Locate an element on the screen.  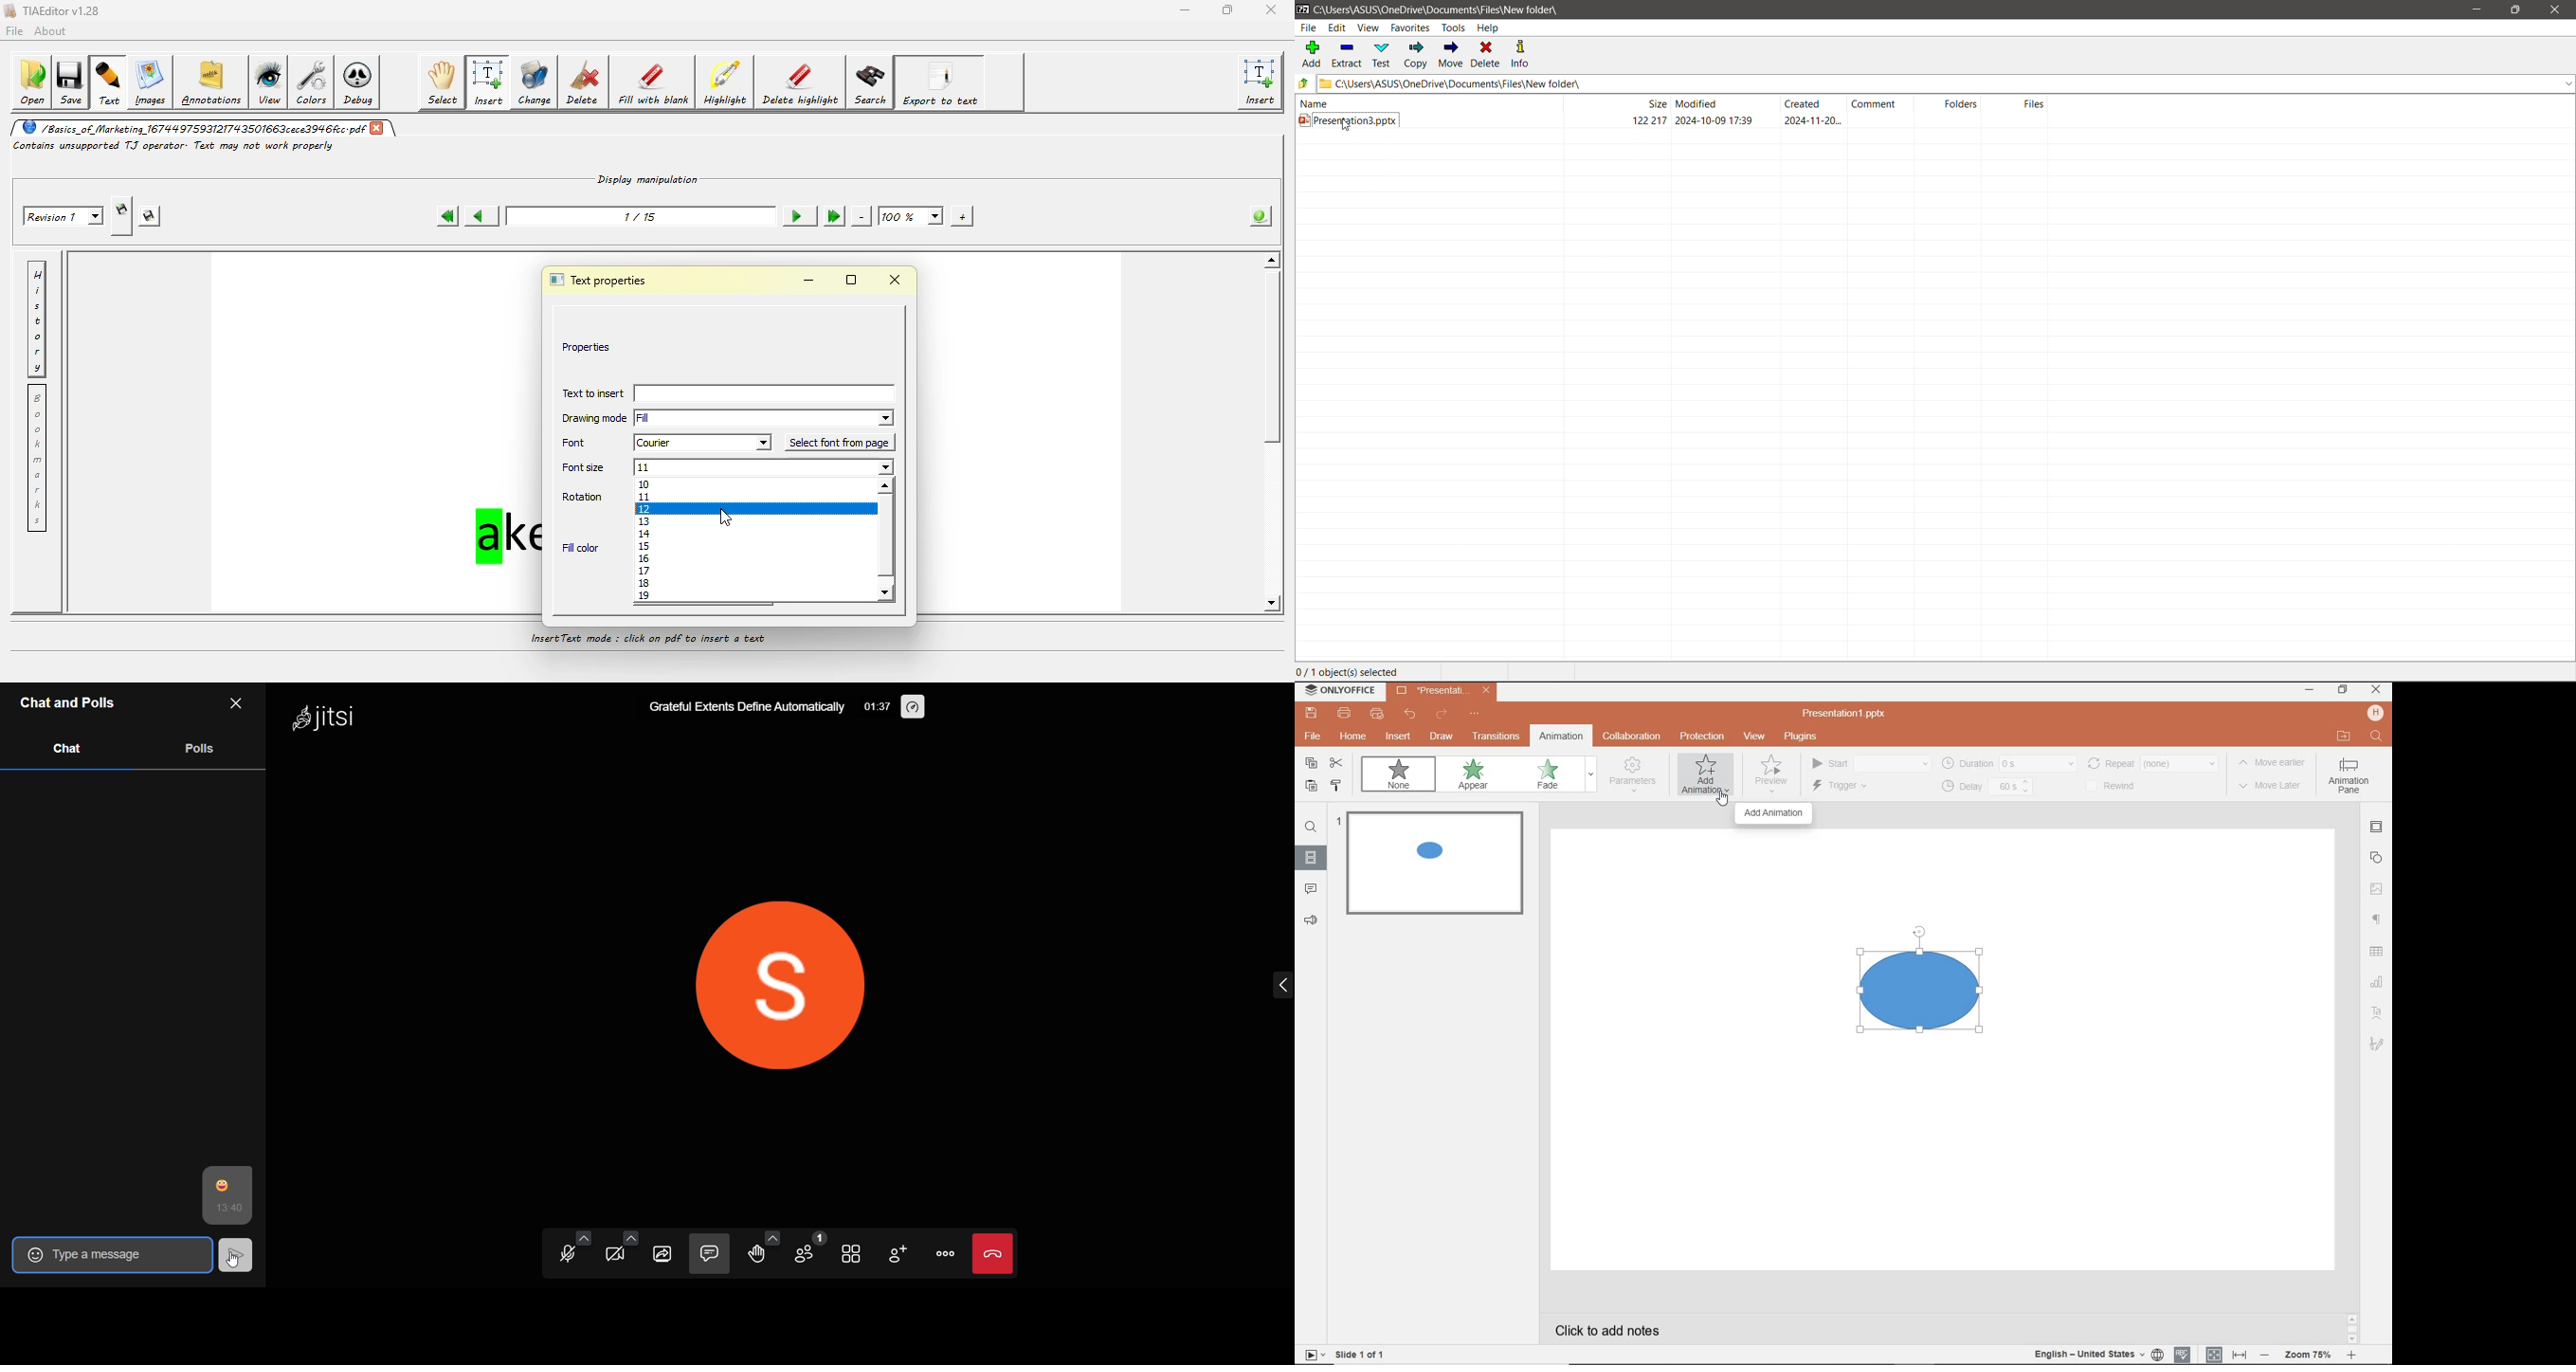
Delete is located at coordinates (1488, 55).